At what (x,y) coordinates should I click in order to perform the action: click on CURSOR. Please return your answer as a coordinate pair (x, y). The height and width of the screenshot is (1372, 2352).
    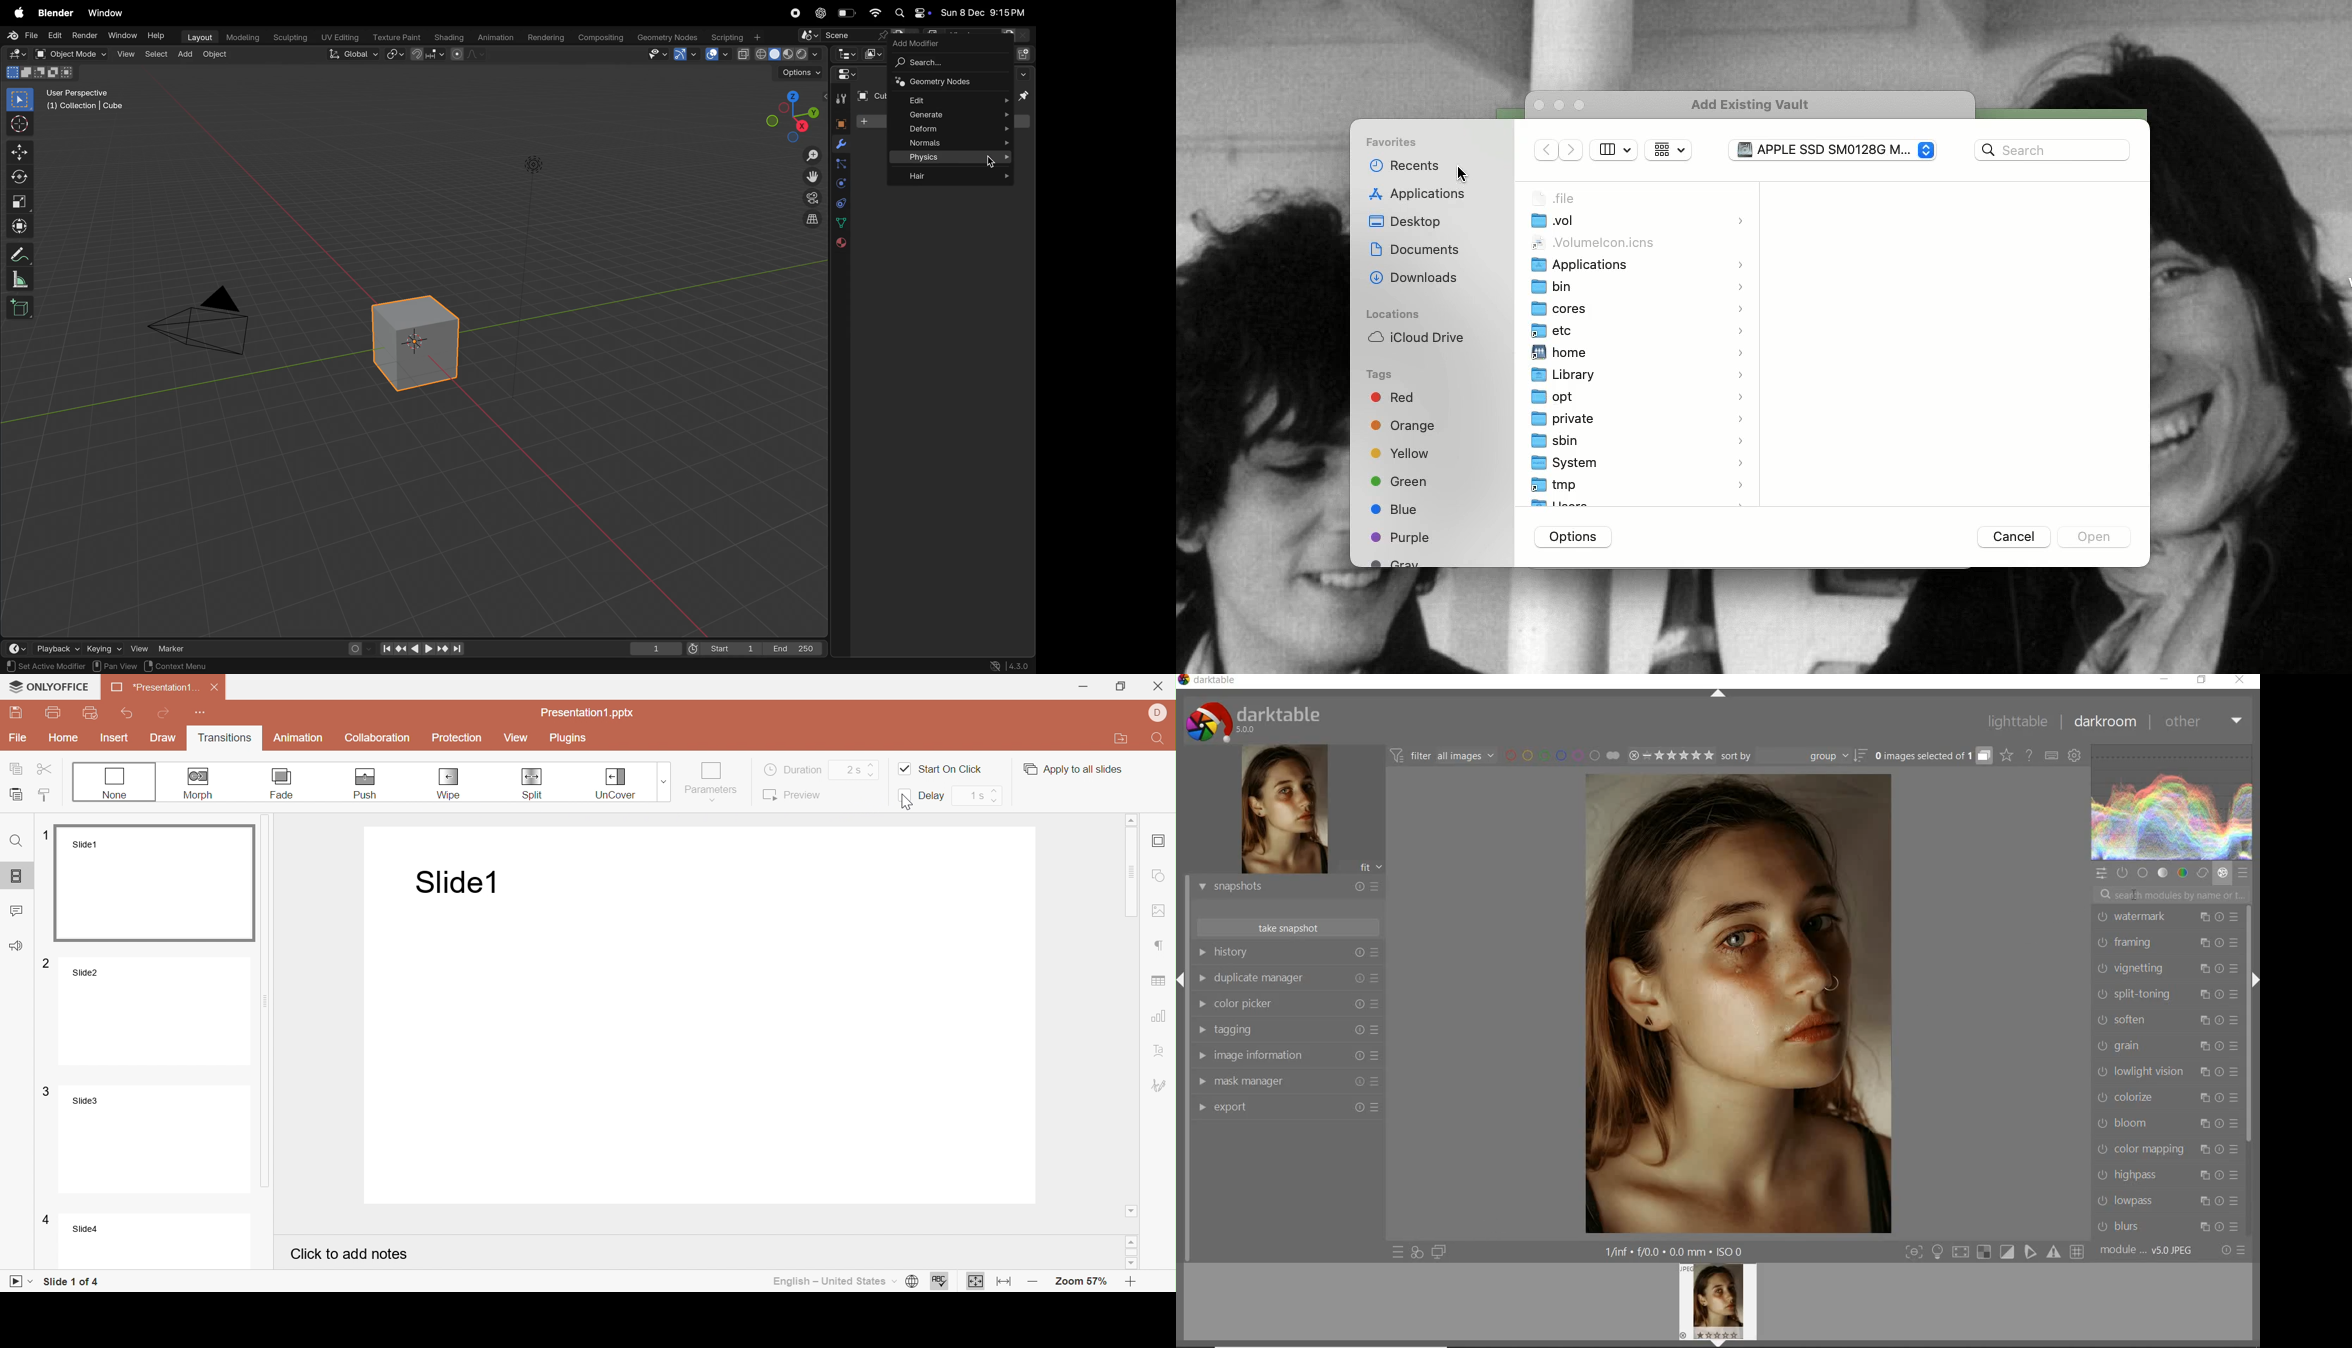
    Looking at the image, I should click on (2133, 895).